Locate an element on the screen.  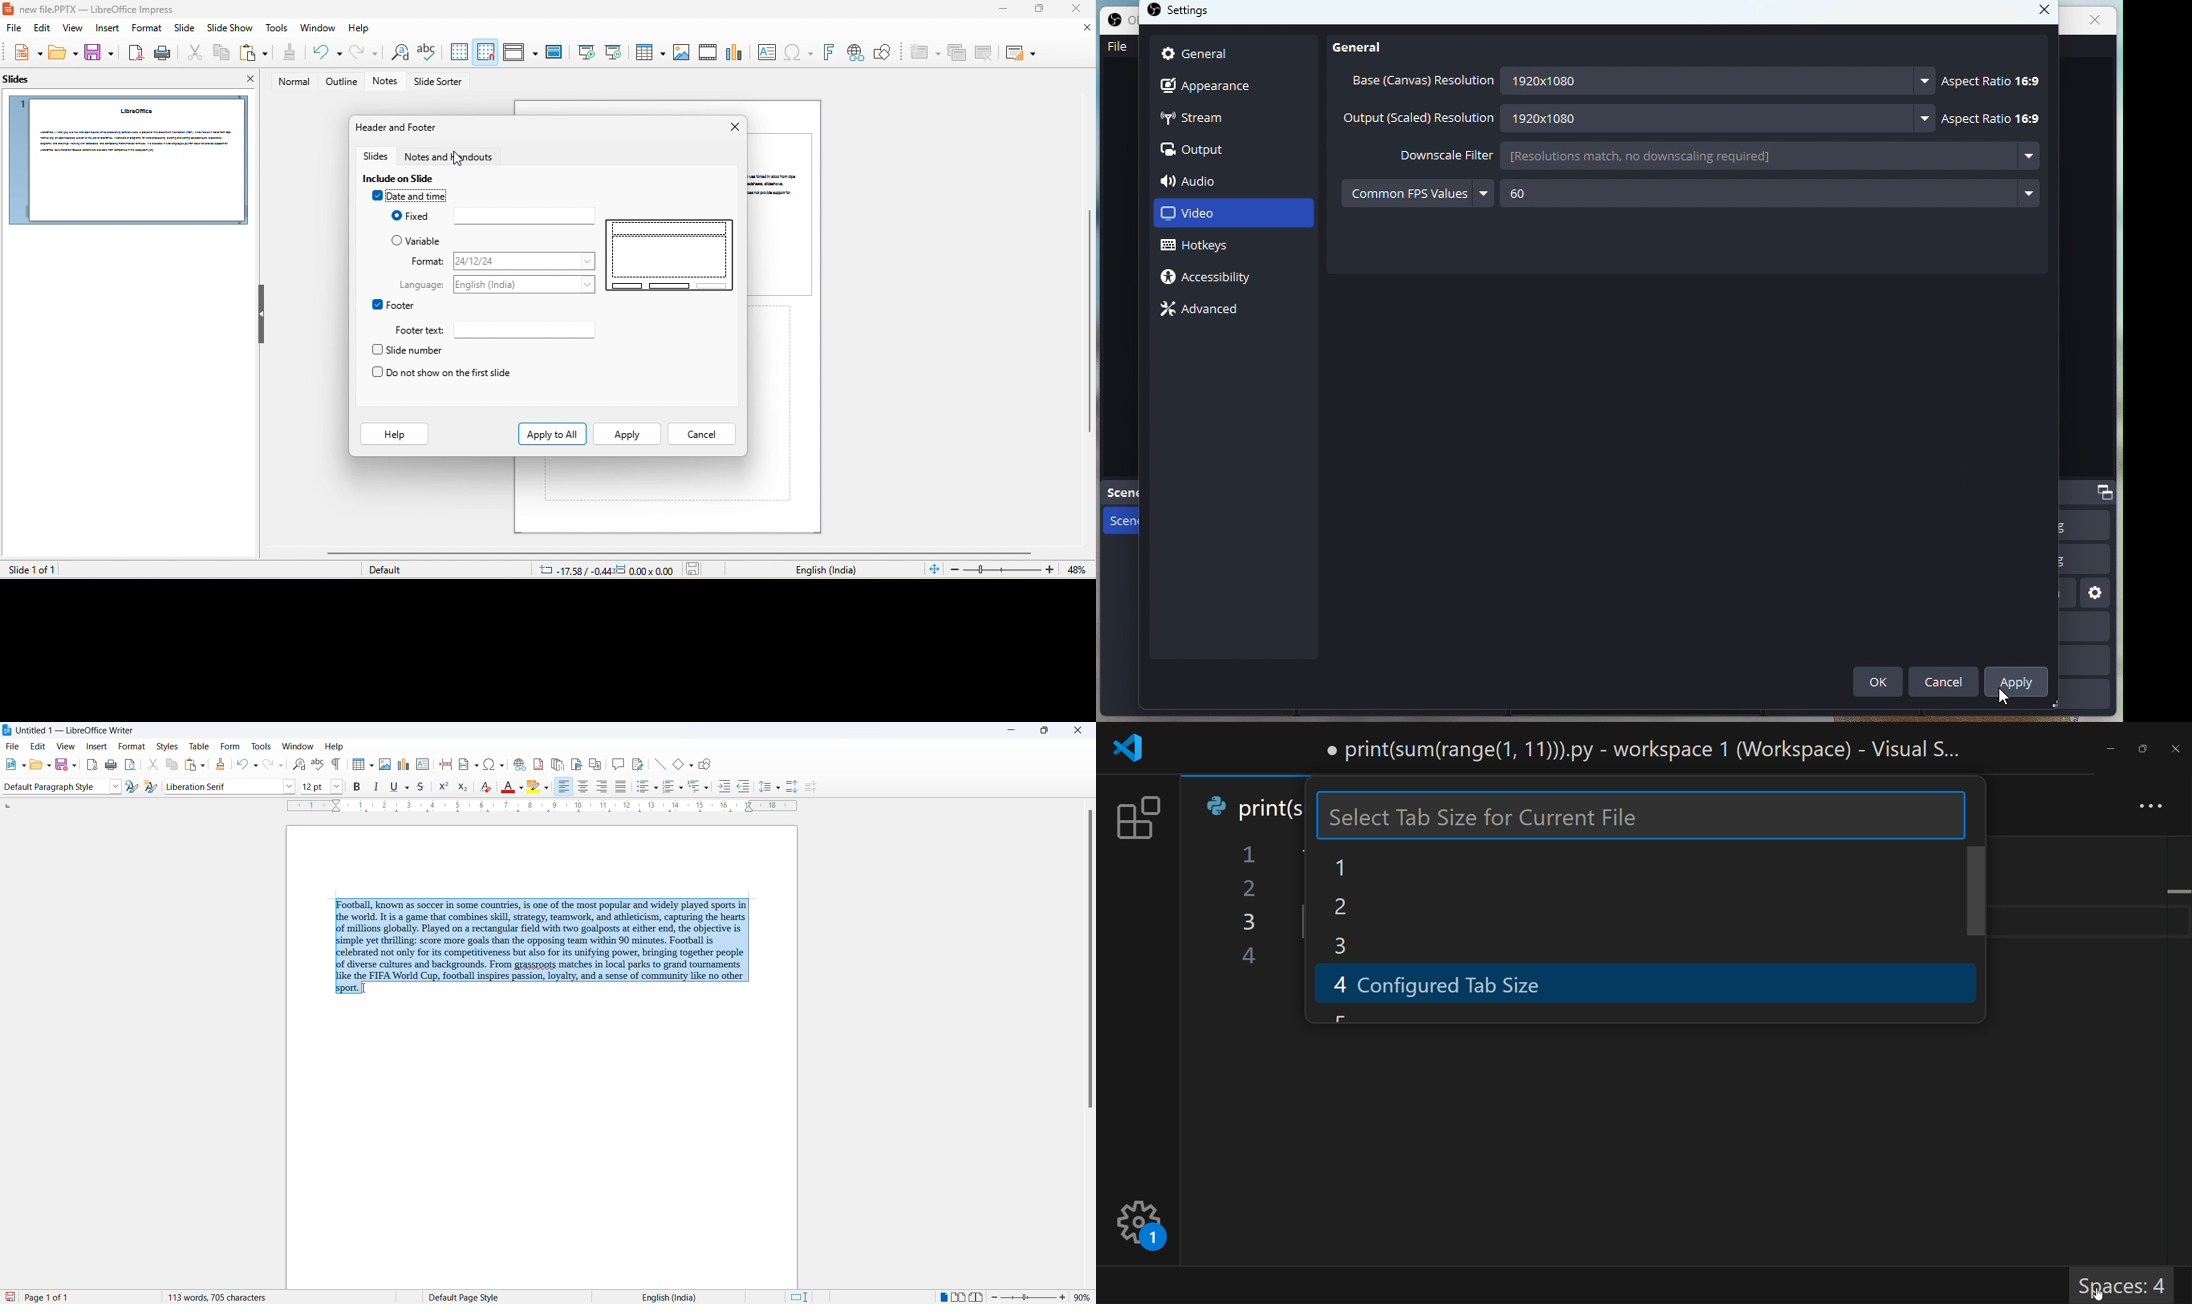
slides is located at coordinates (22, 83).